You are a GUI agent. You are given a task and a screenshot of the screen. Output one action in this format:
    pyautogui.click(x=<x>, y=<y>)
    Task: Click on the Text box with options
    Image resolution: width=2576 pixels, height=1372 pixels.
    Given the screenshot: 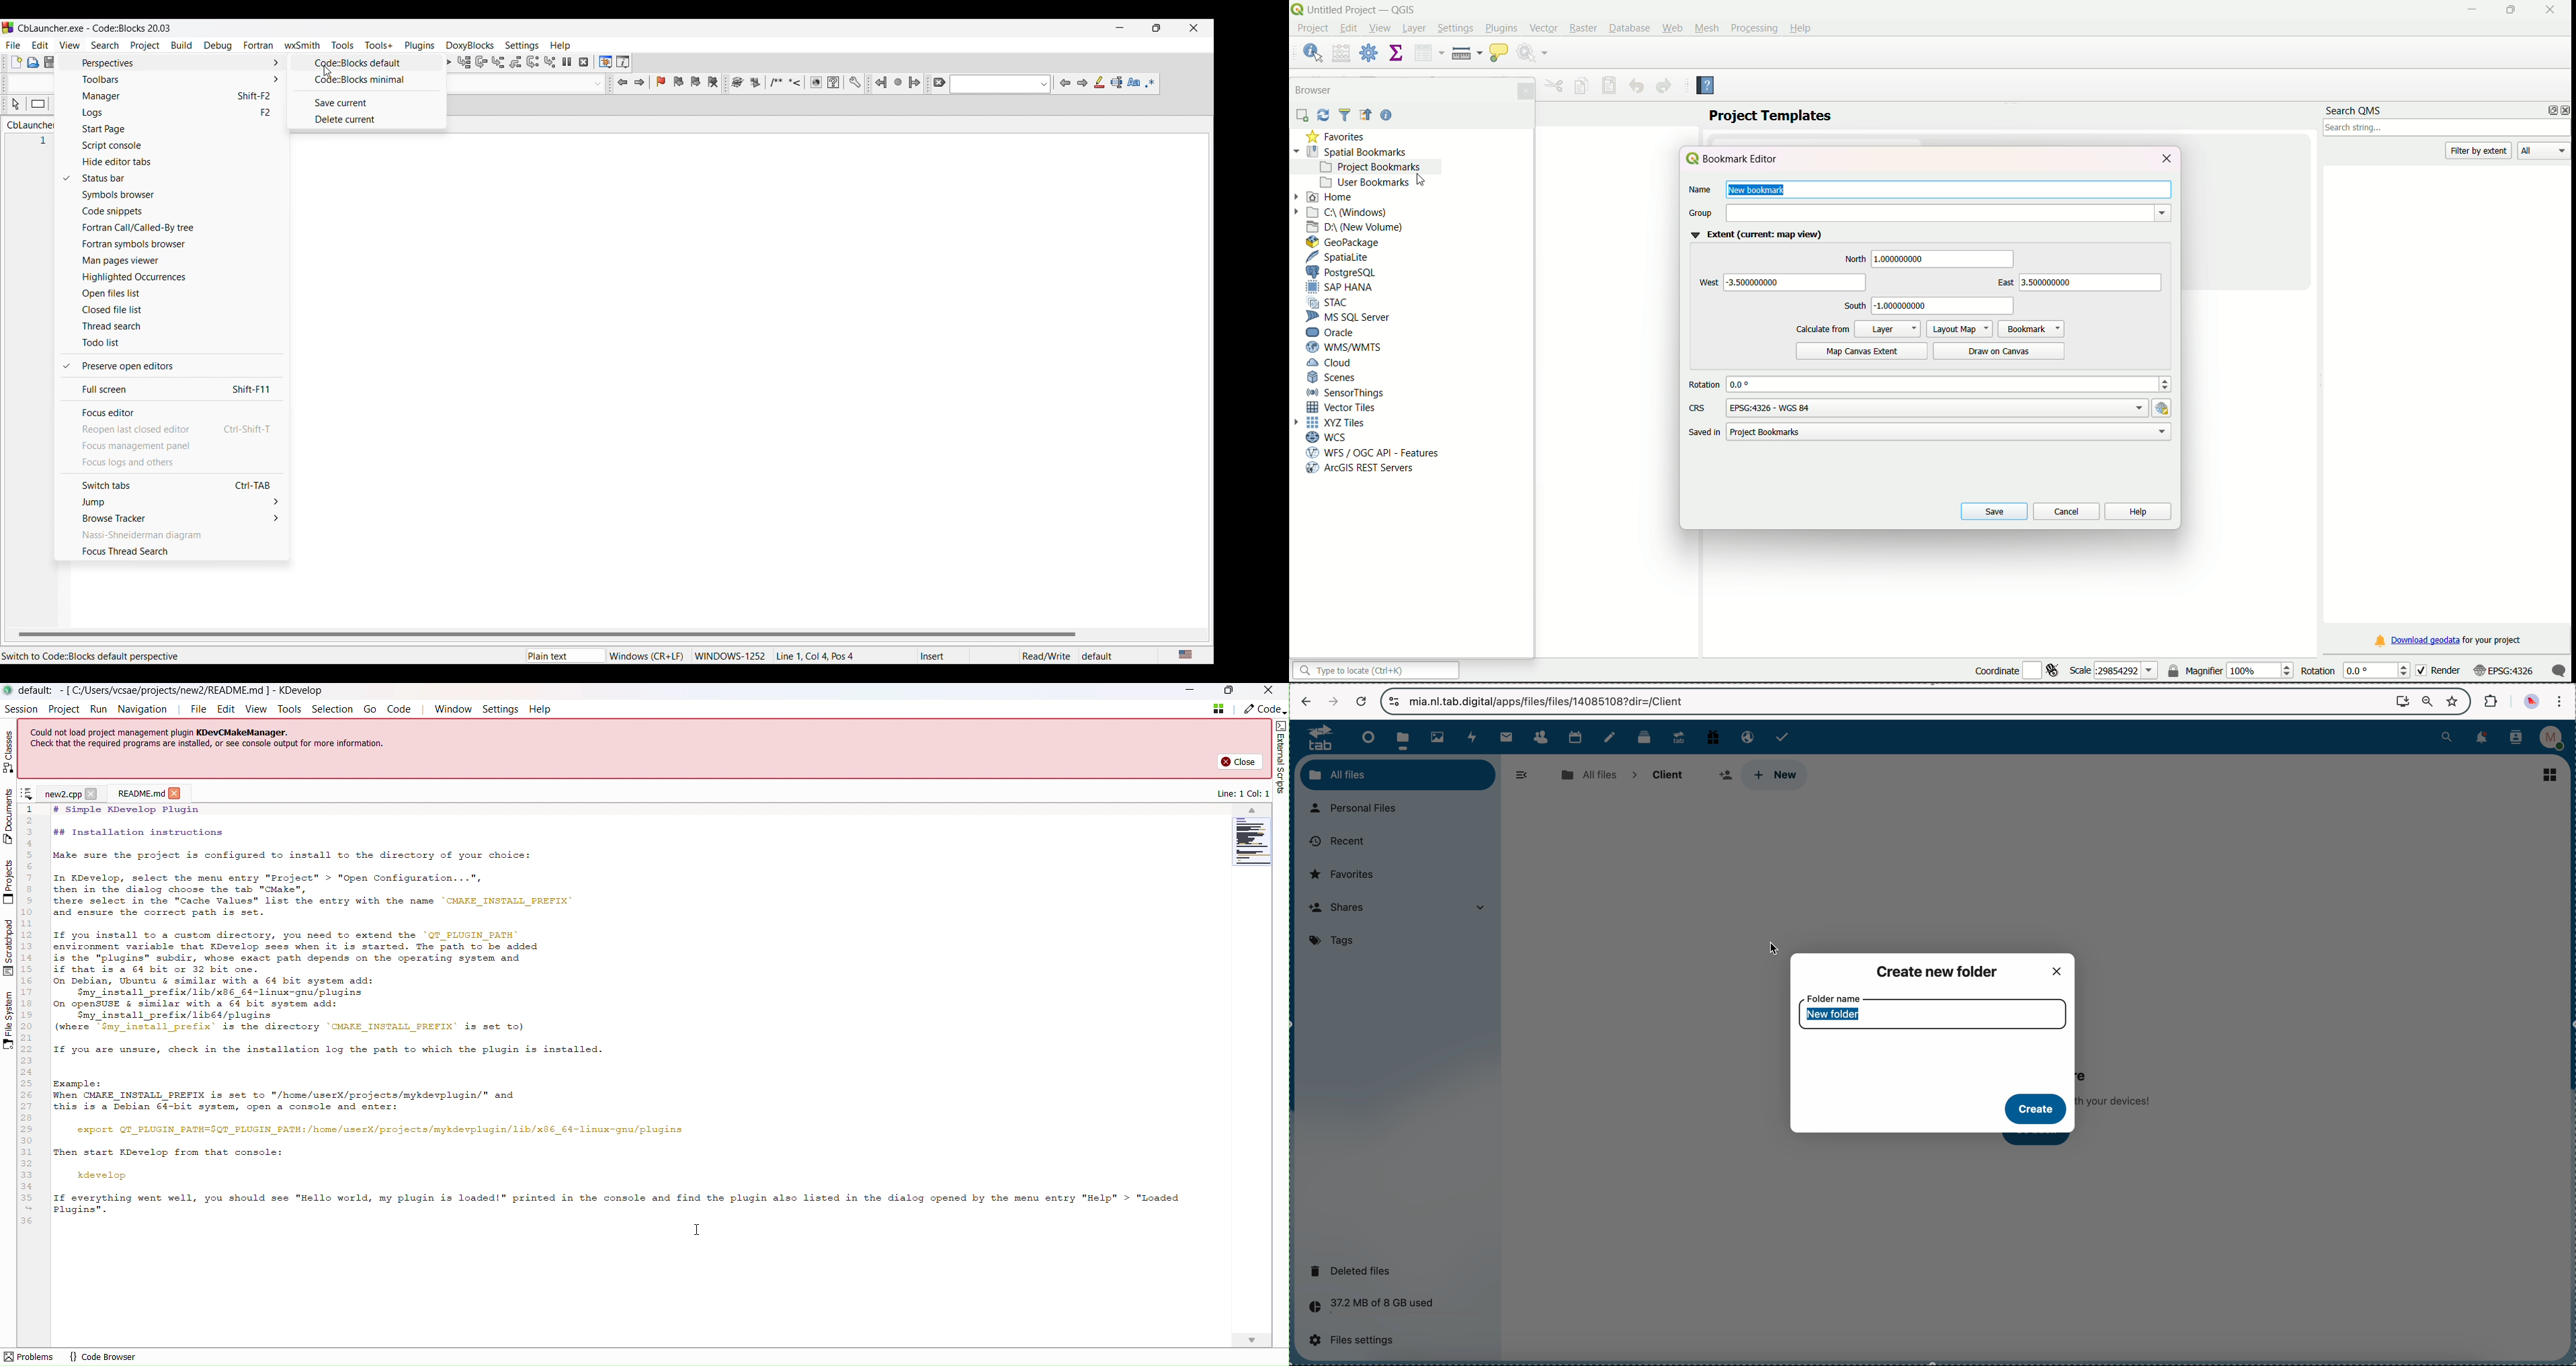 What is the action you would take?
    pyautogui.click(x=1000, y=84)
    